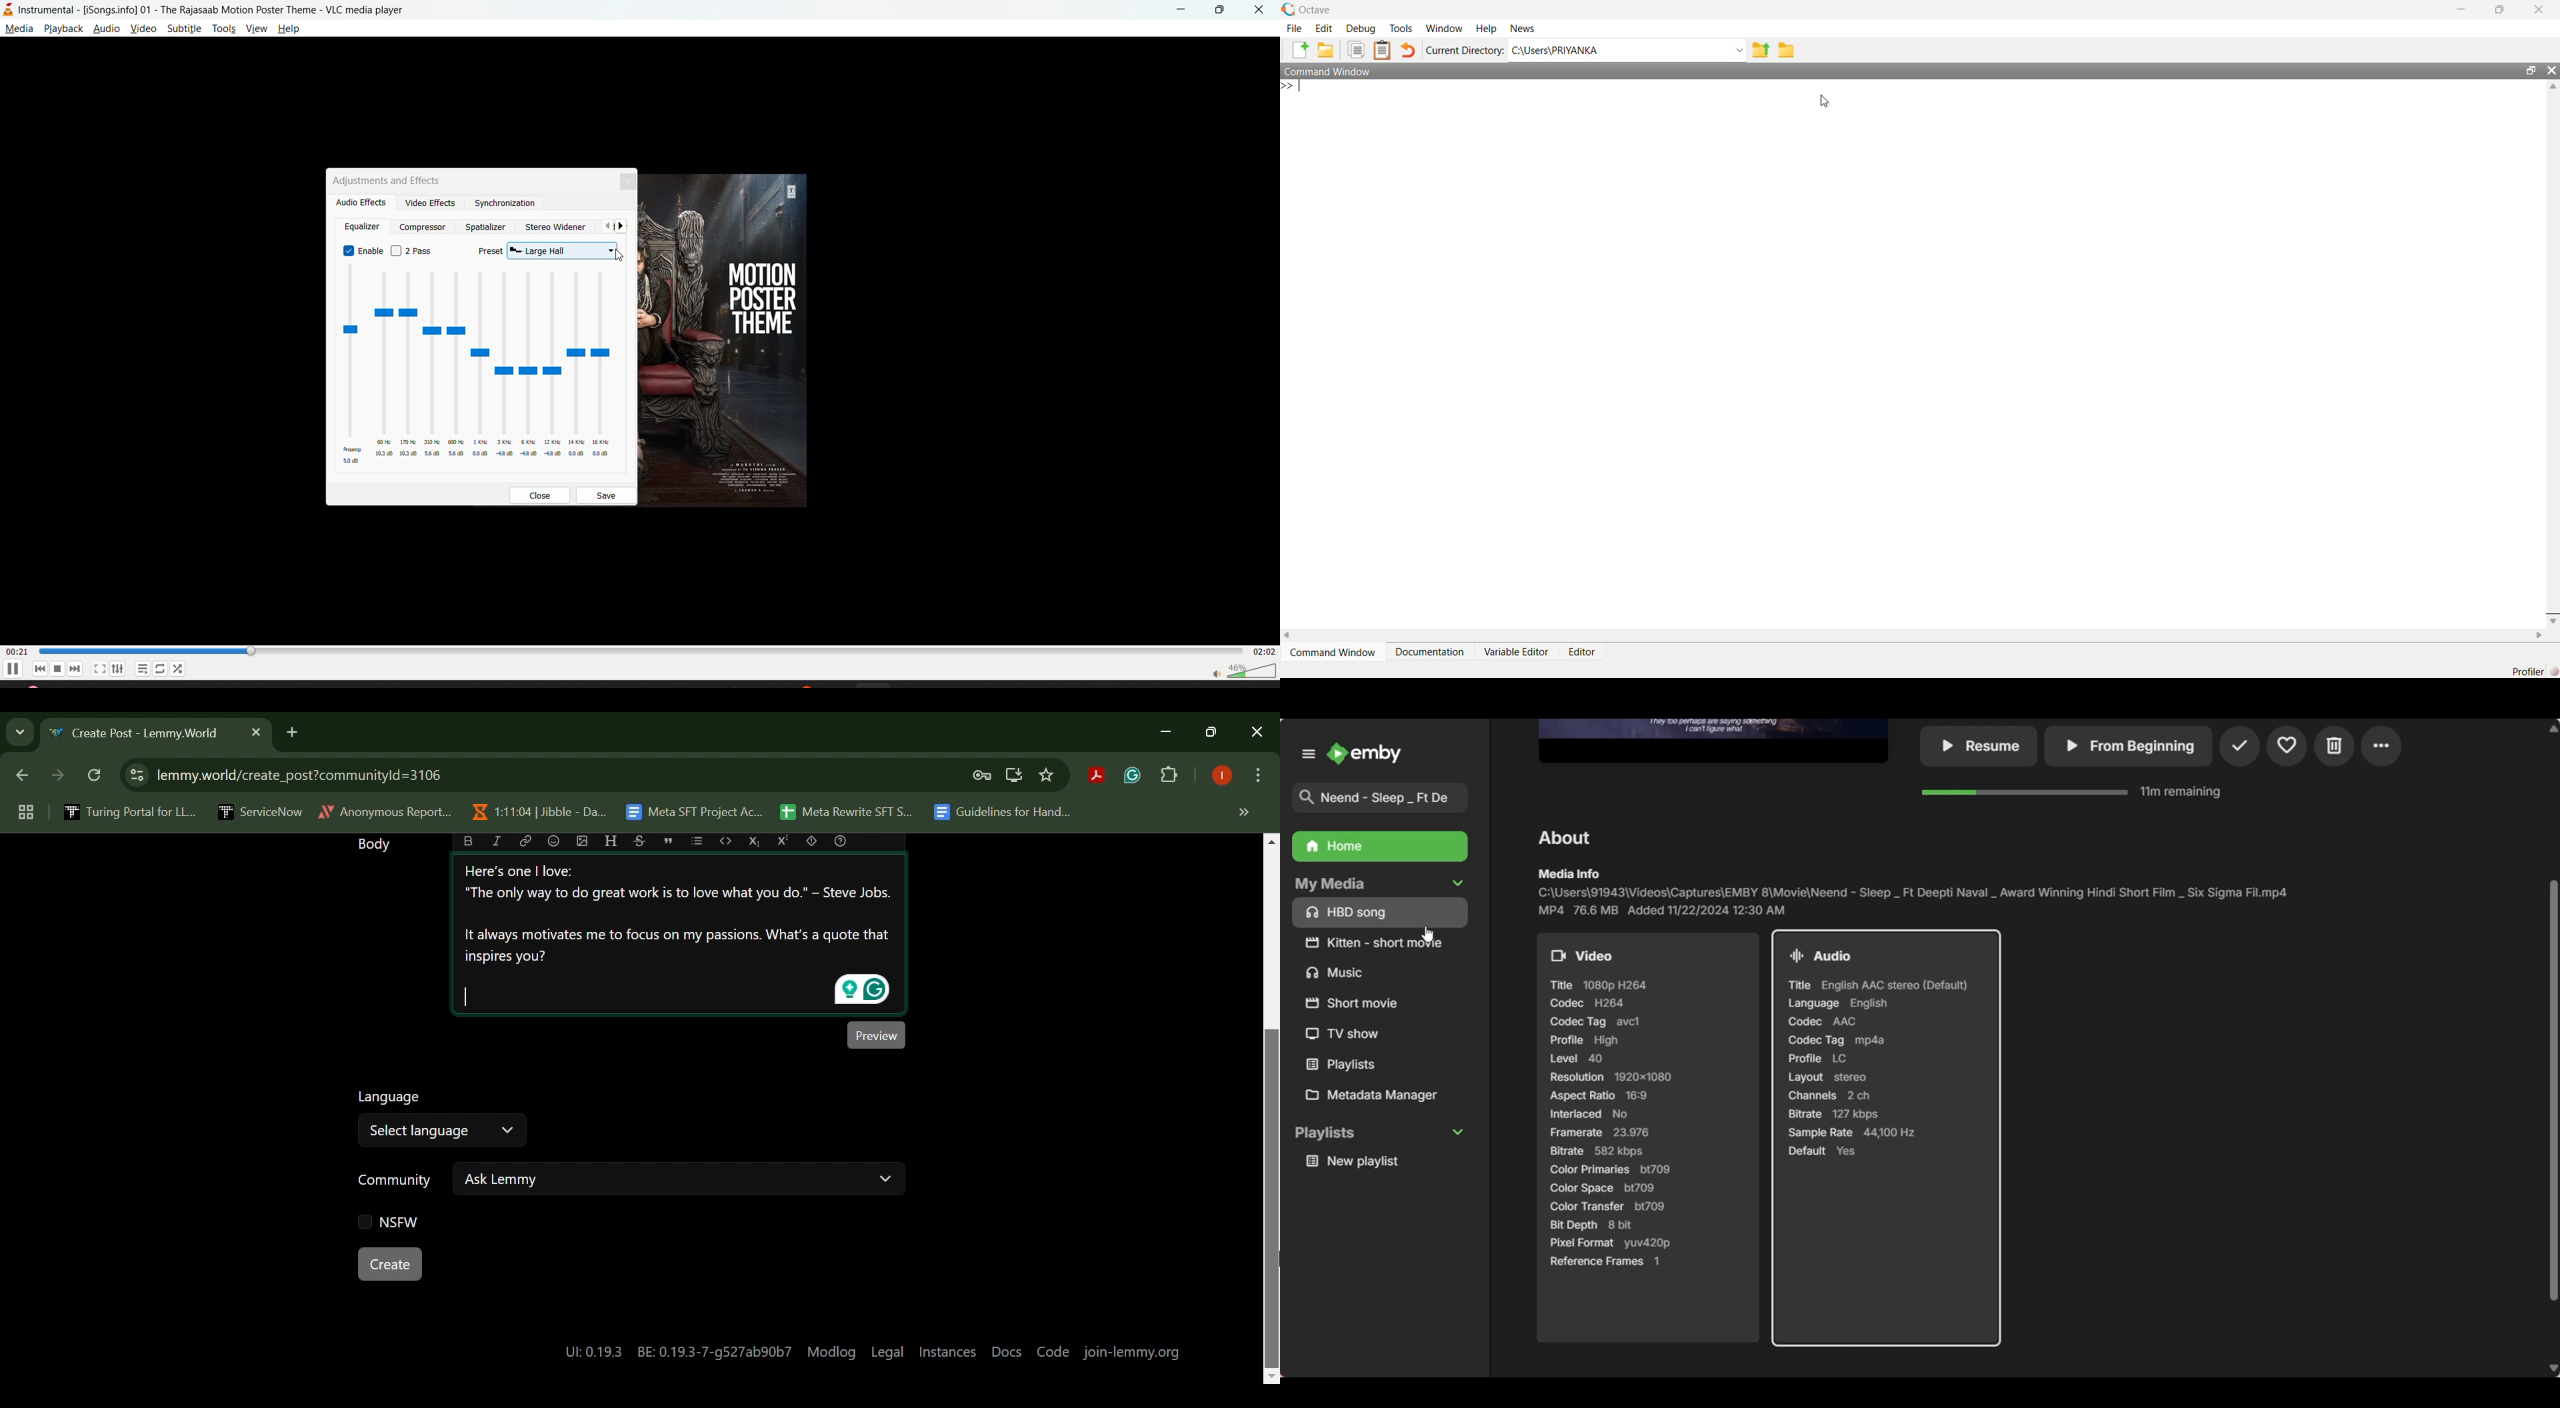  I want to click on emoji, so click(554, 840).